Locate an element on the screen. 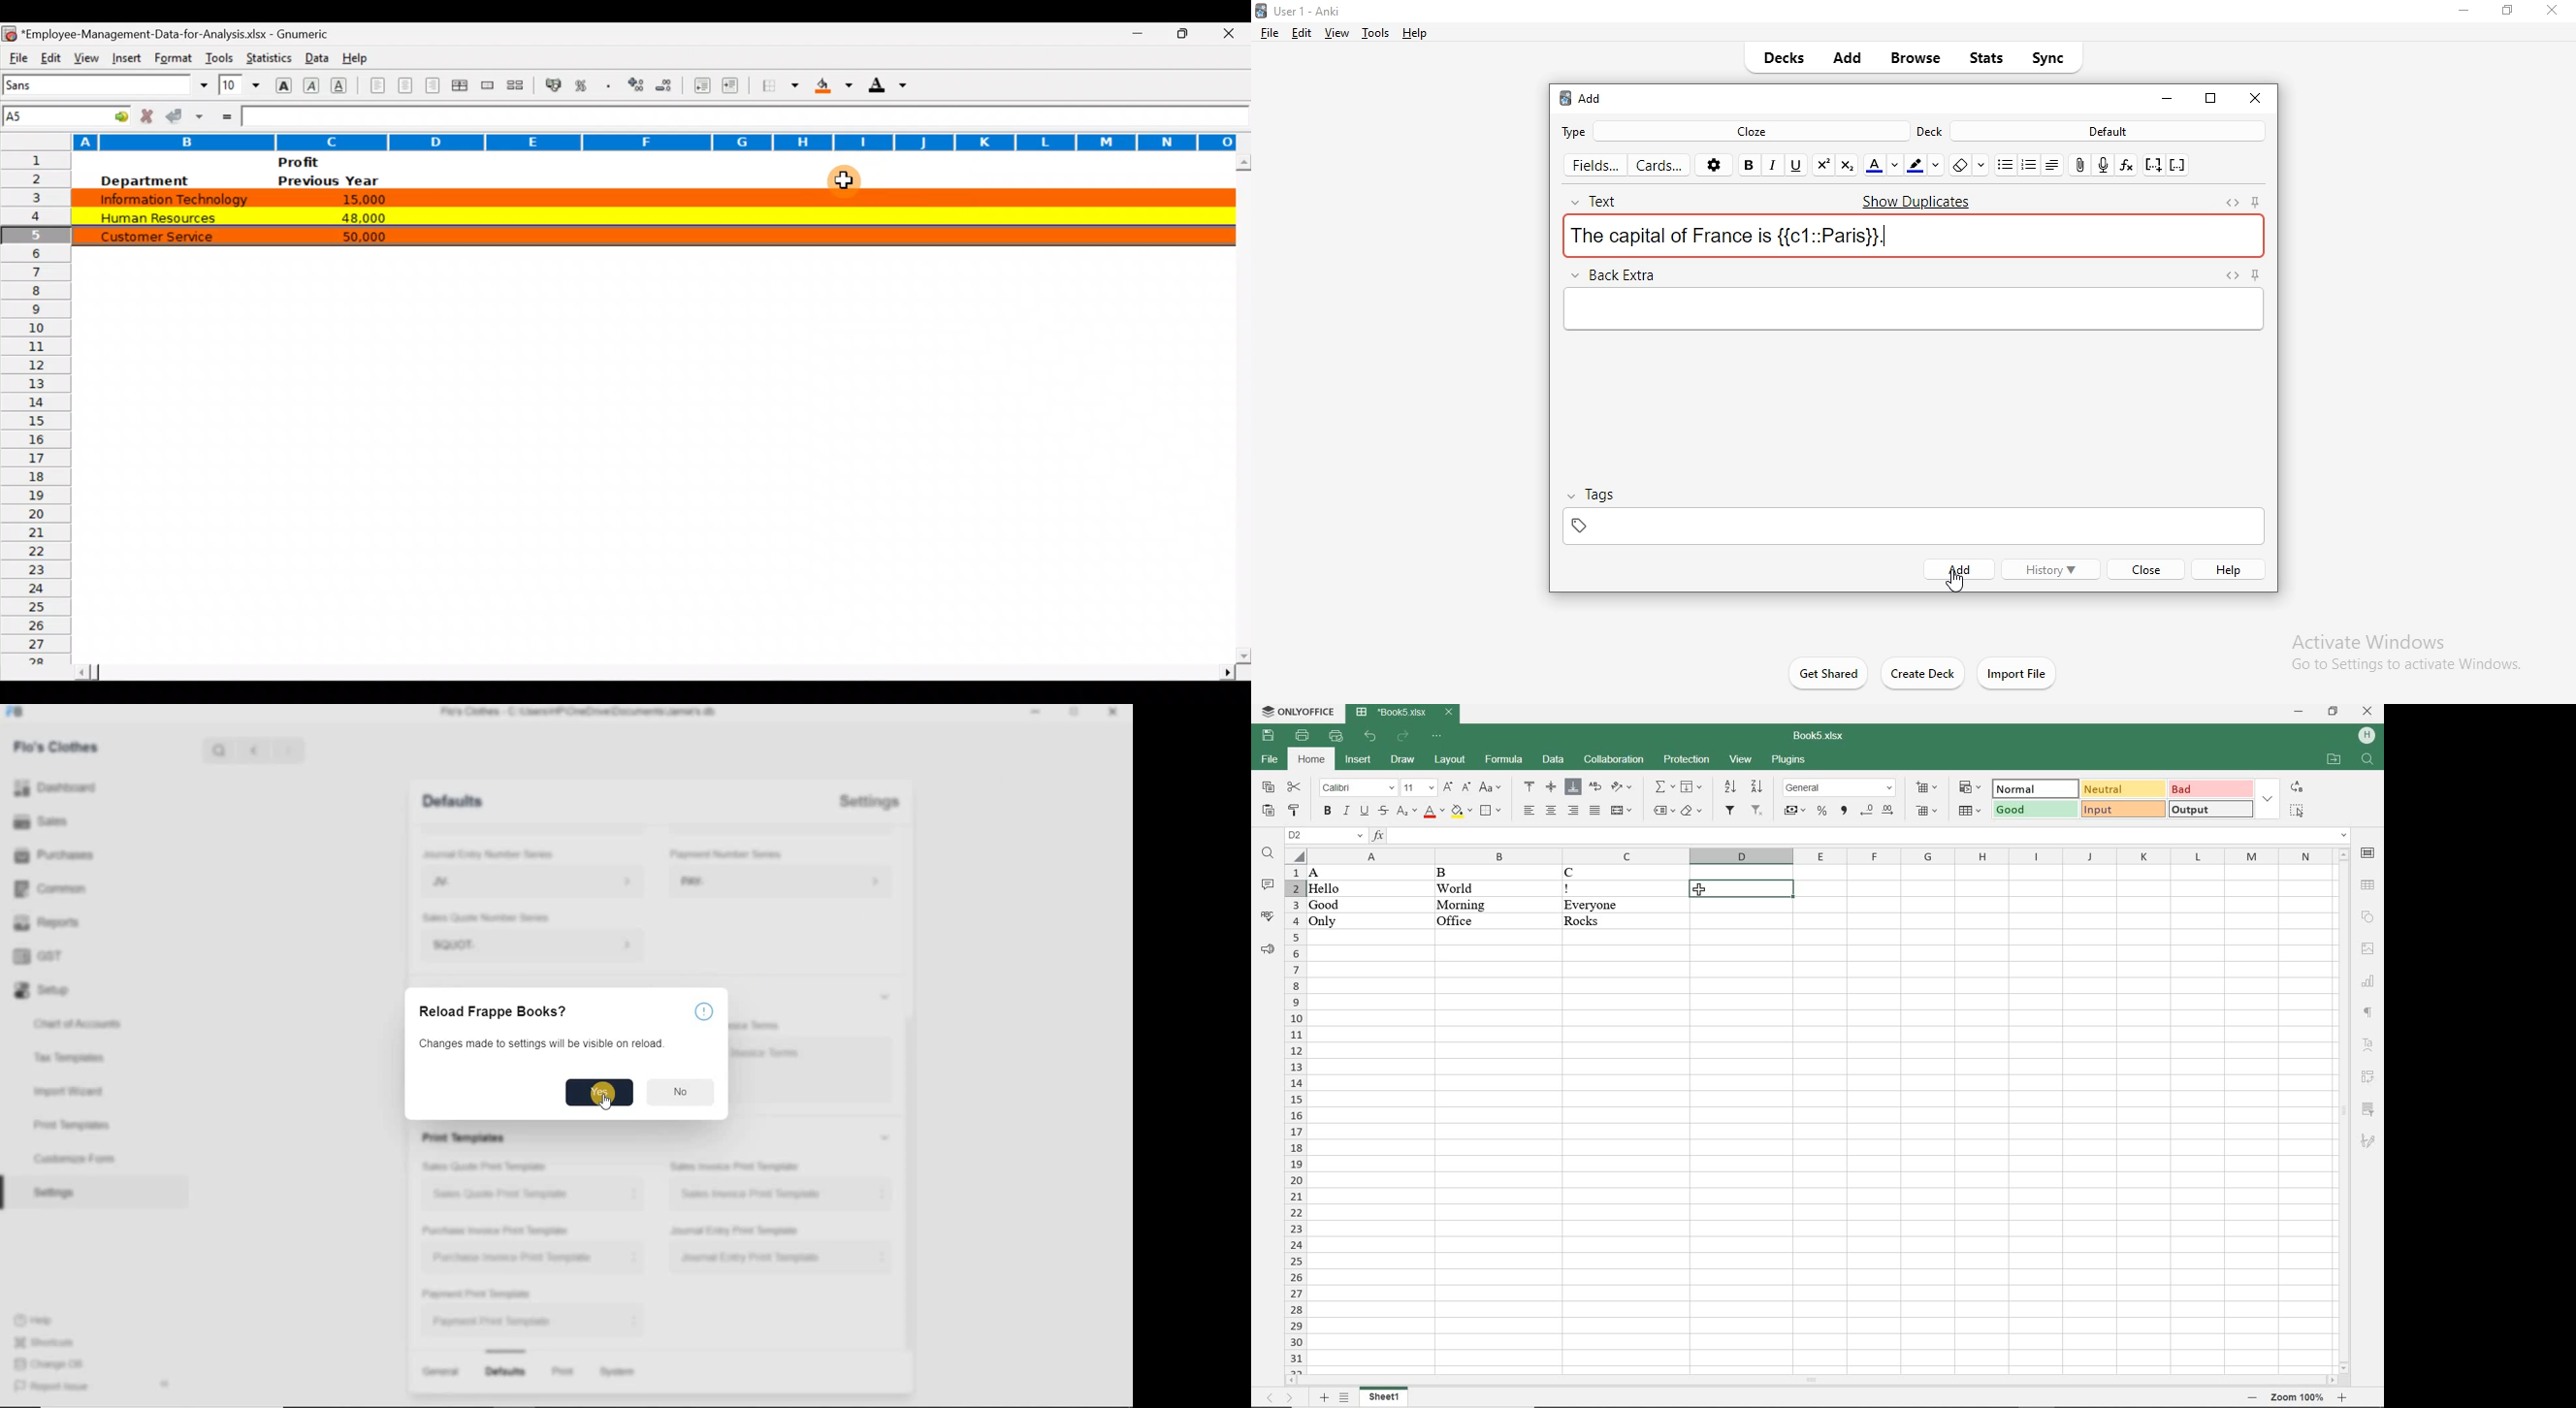 This screenshot has height=1428, width=2576. type is located at coordinates (1578, 131).